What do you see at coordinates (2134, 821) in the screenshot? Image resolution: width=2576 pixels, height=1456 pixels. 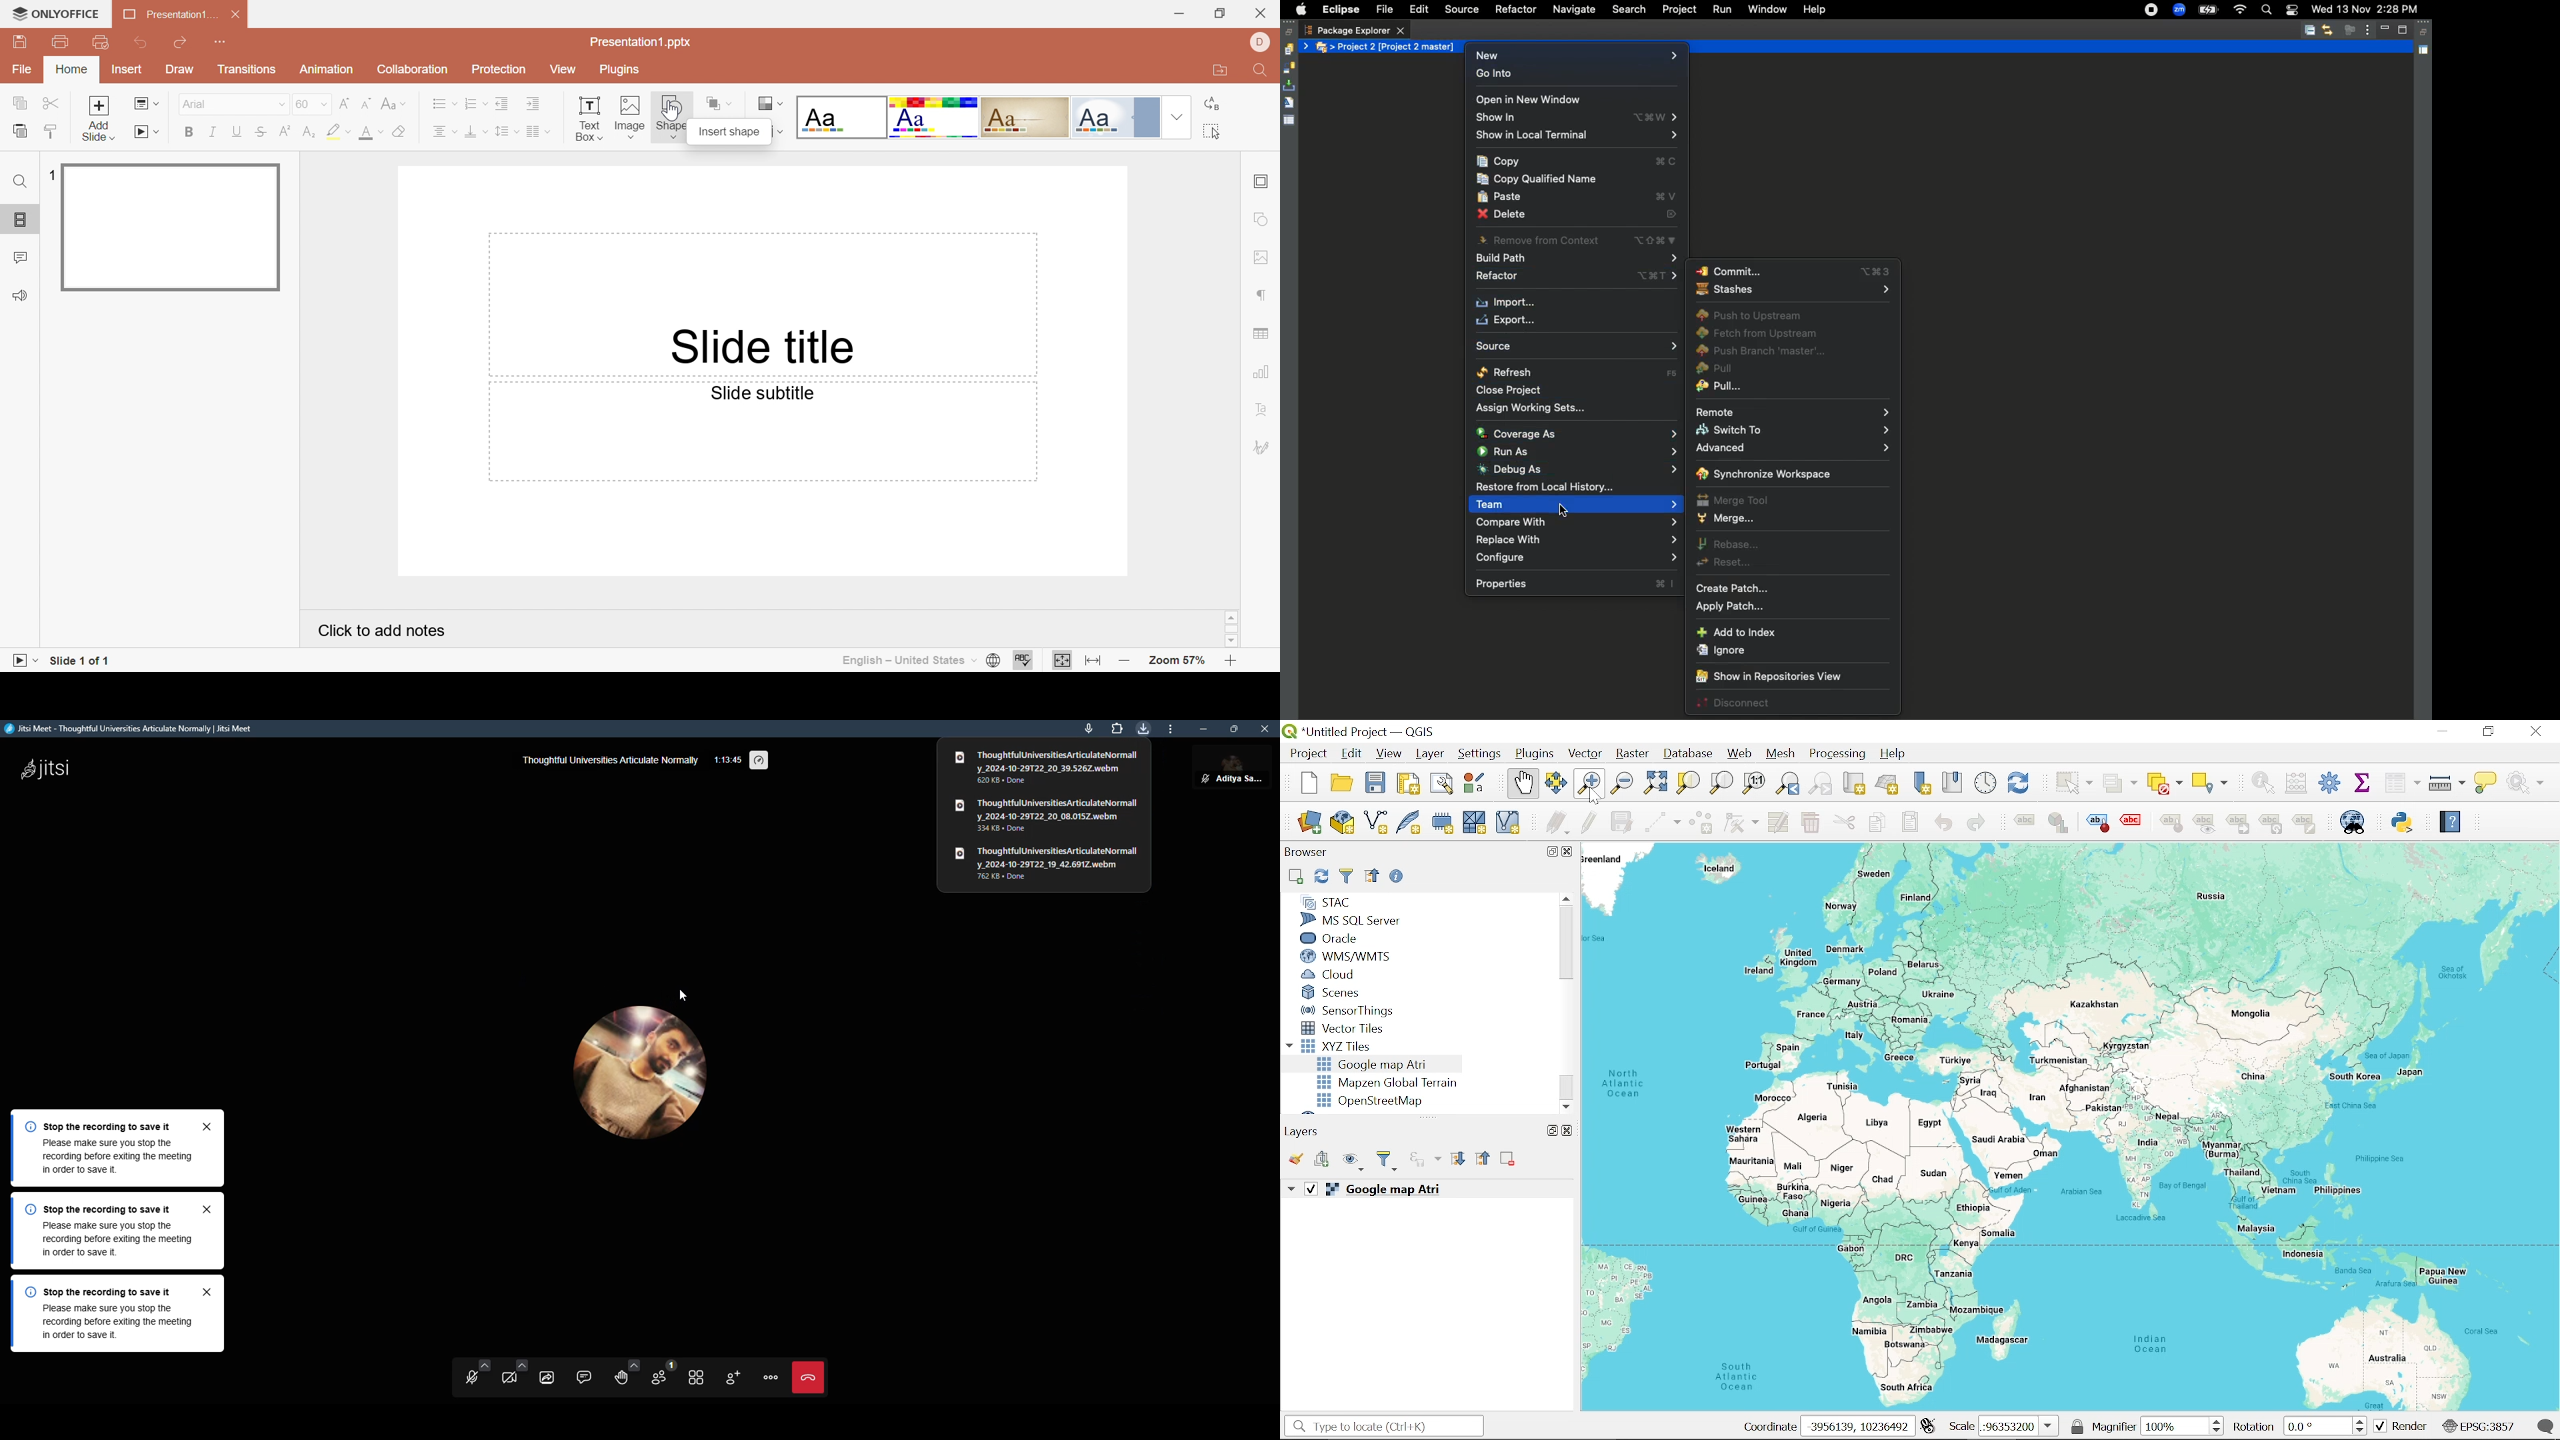 I see `Toggle display` at bounding box center [2134, 821].